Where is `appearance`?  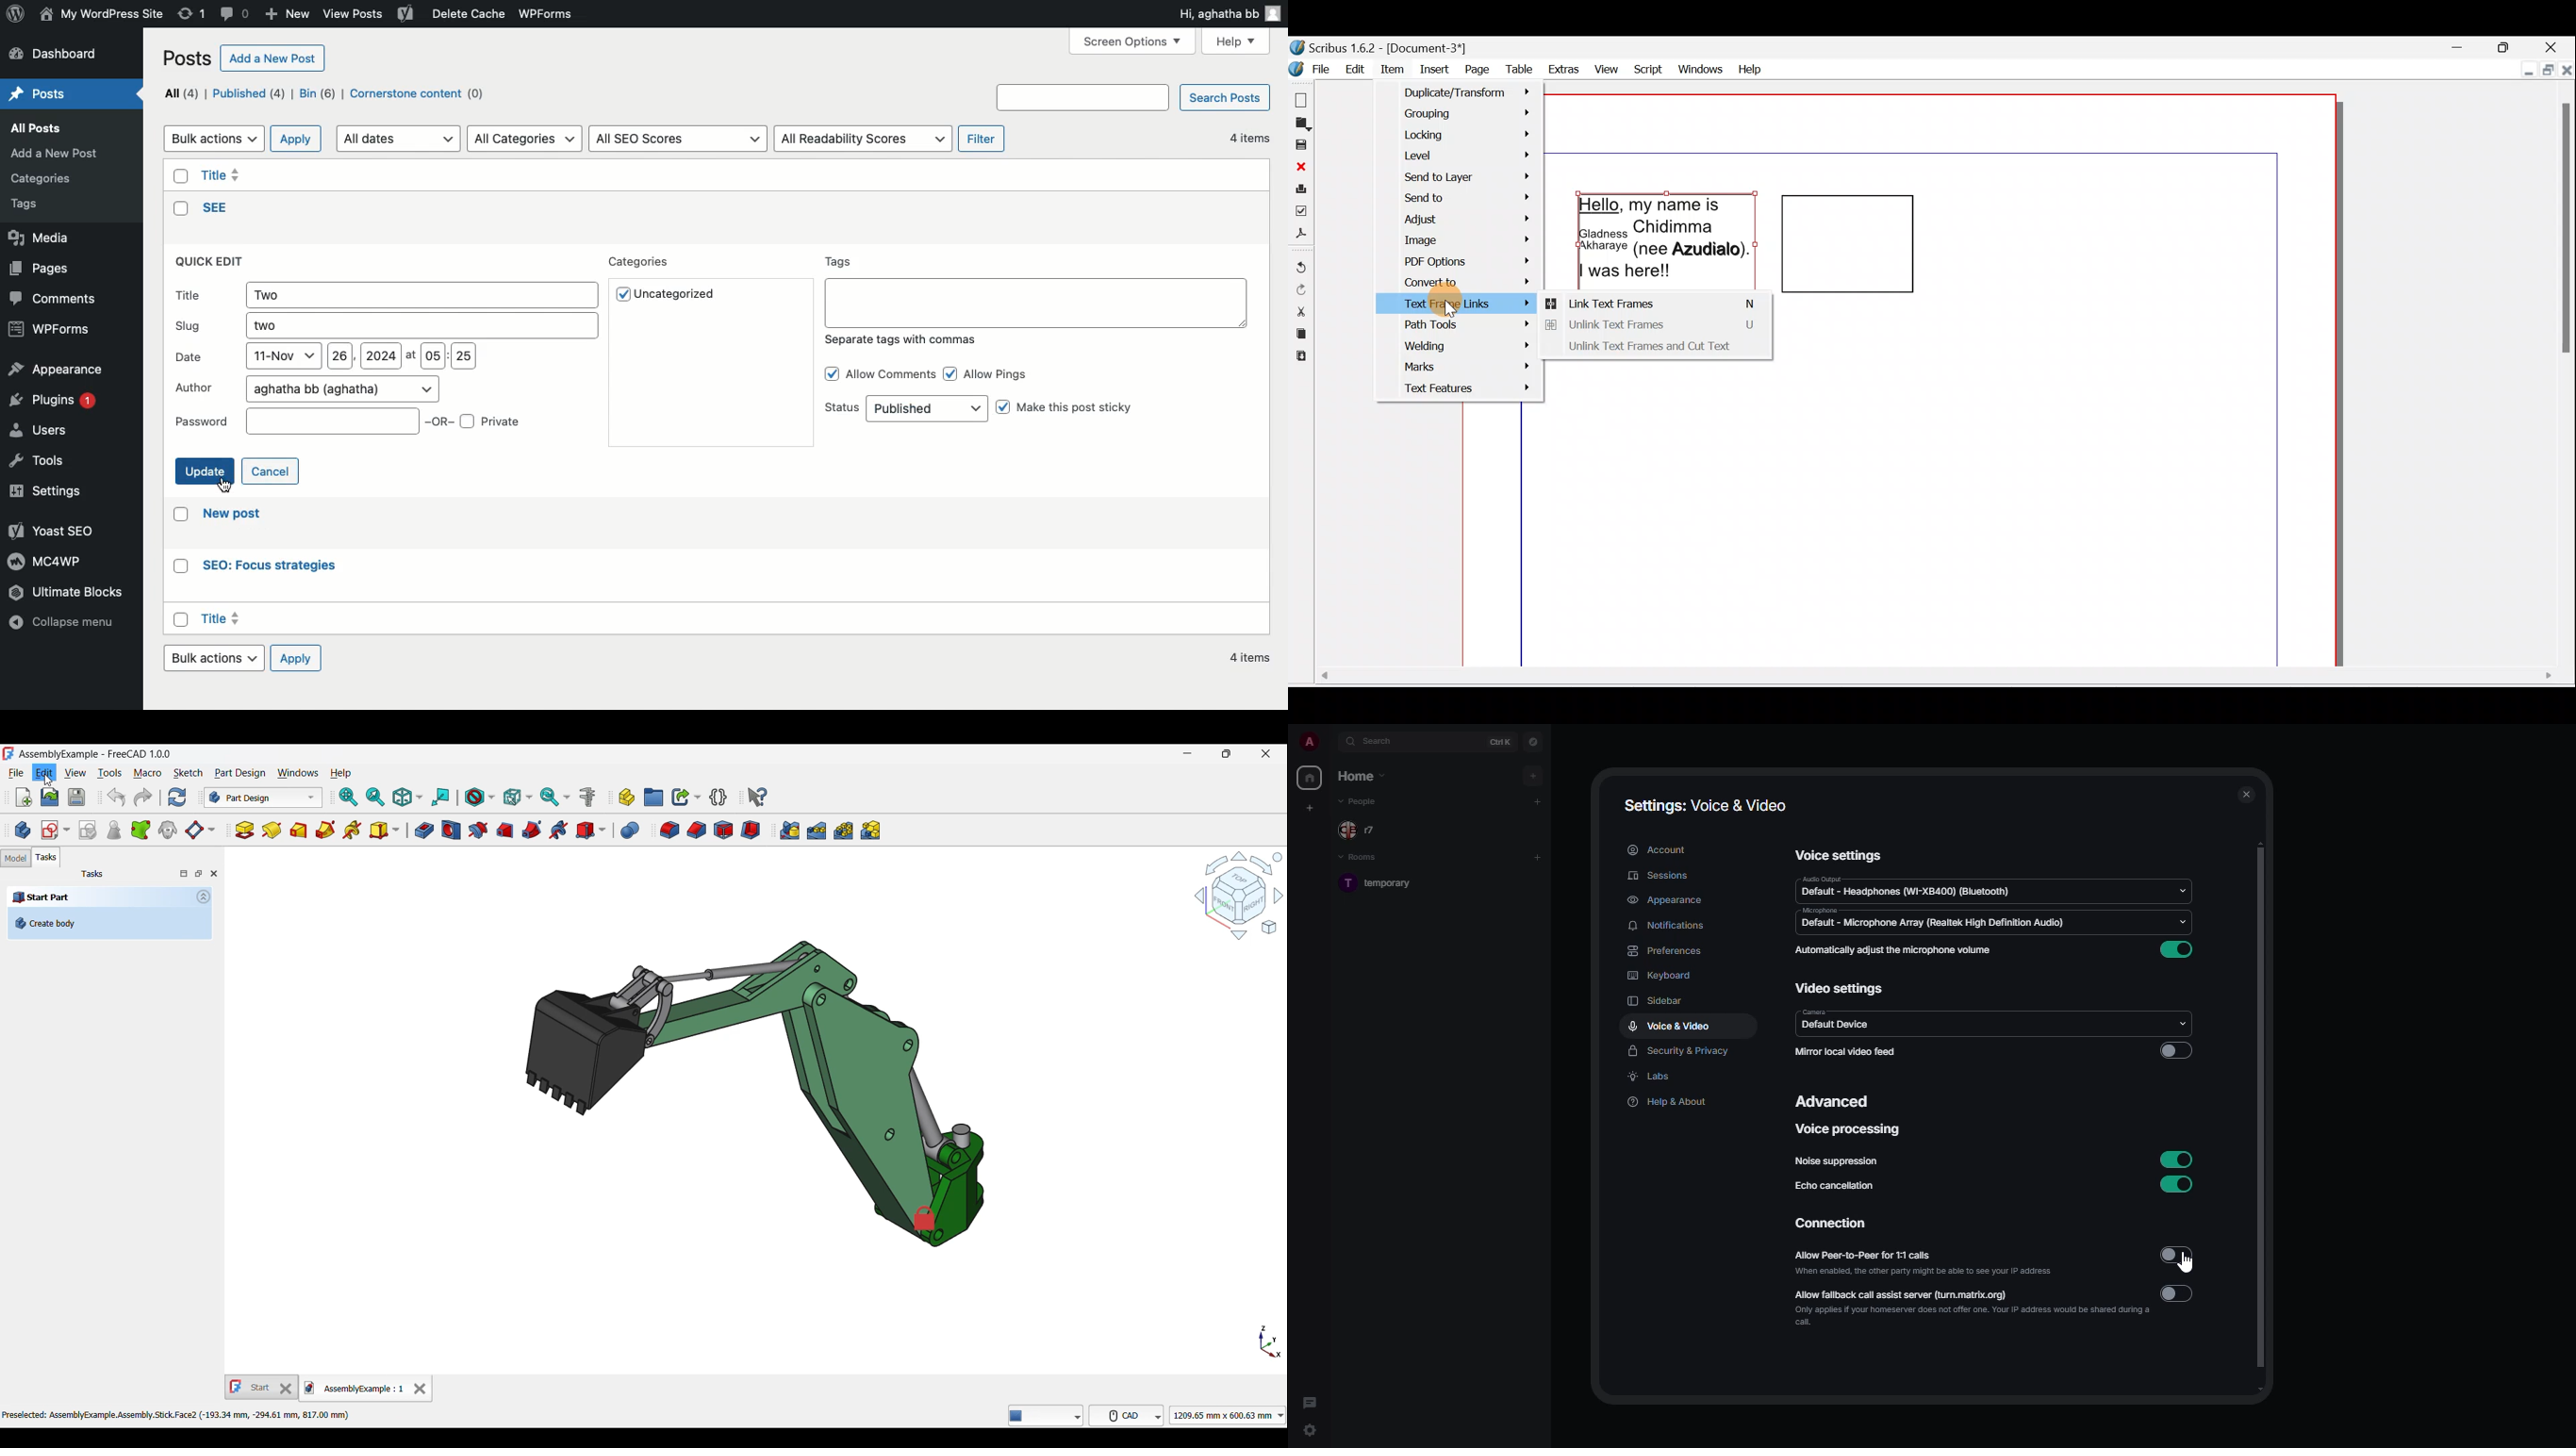 appearance is located at coordinates (1665, 899).